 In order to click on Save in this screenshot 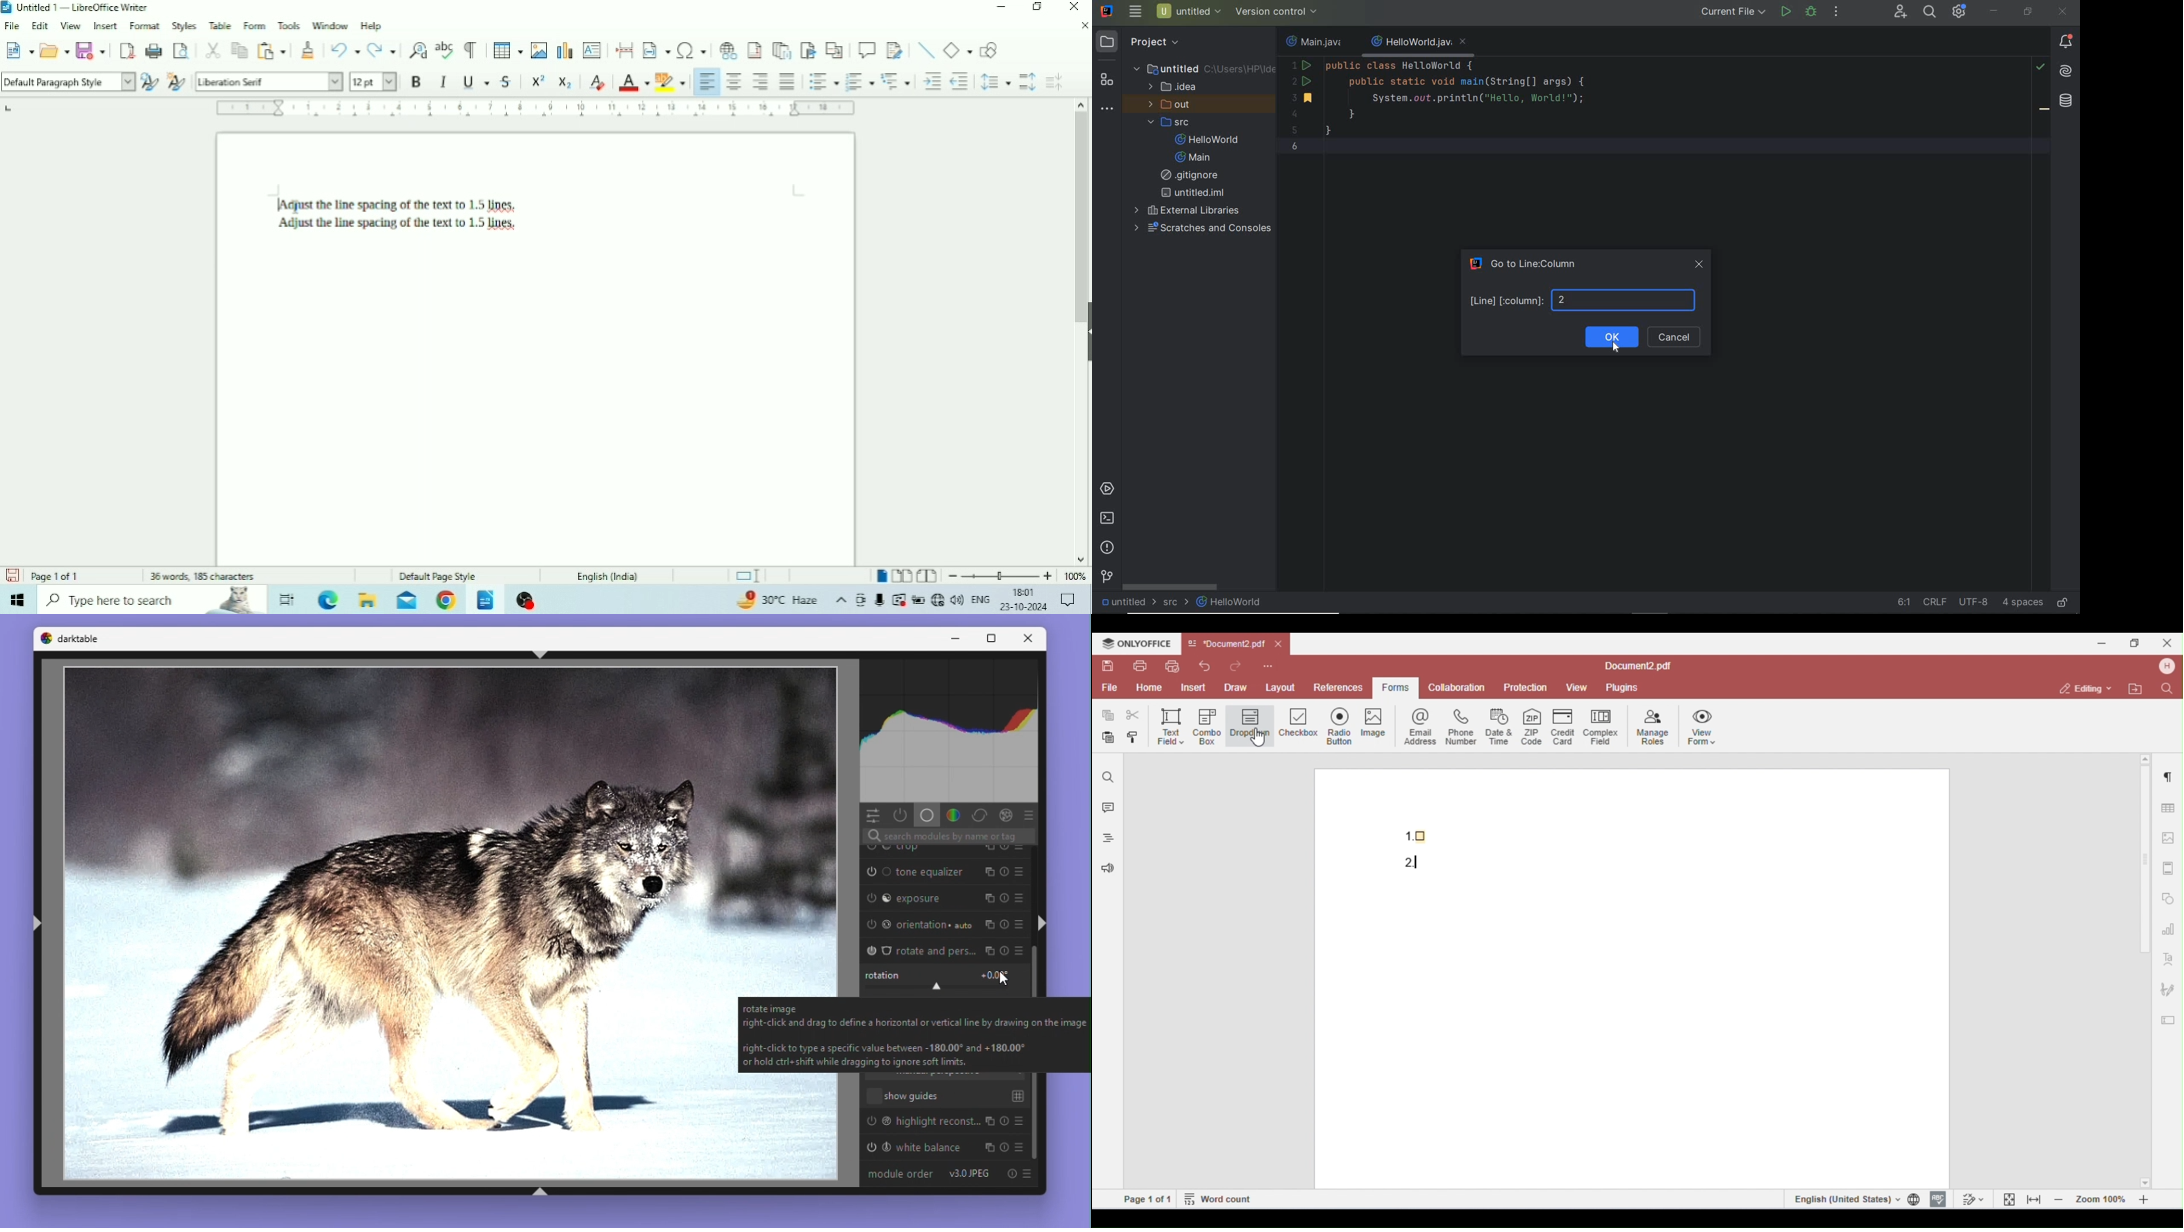, I will do `click(12, 575)`.